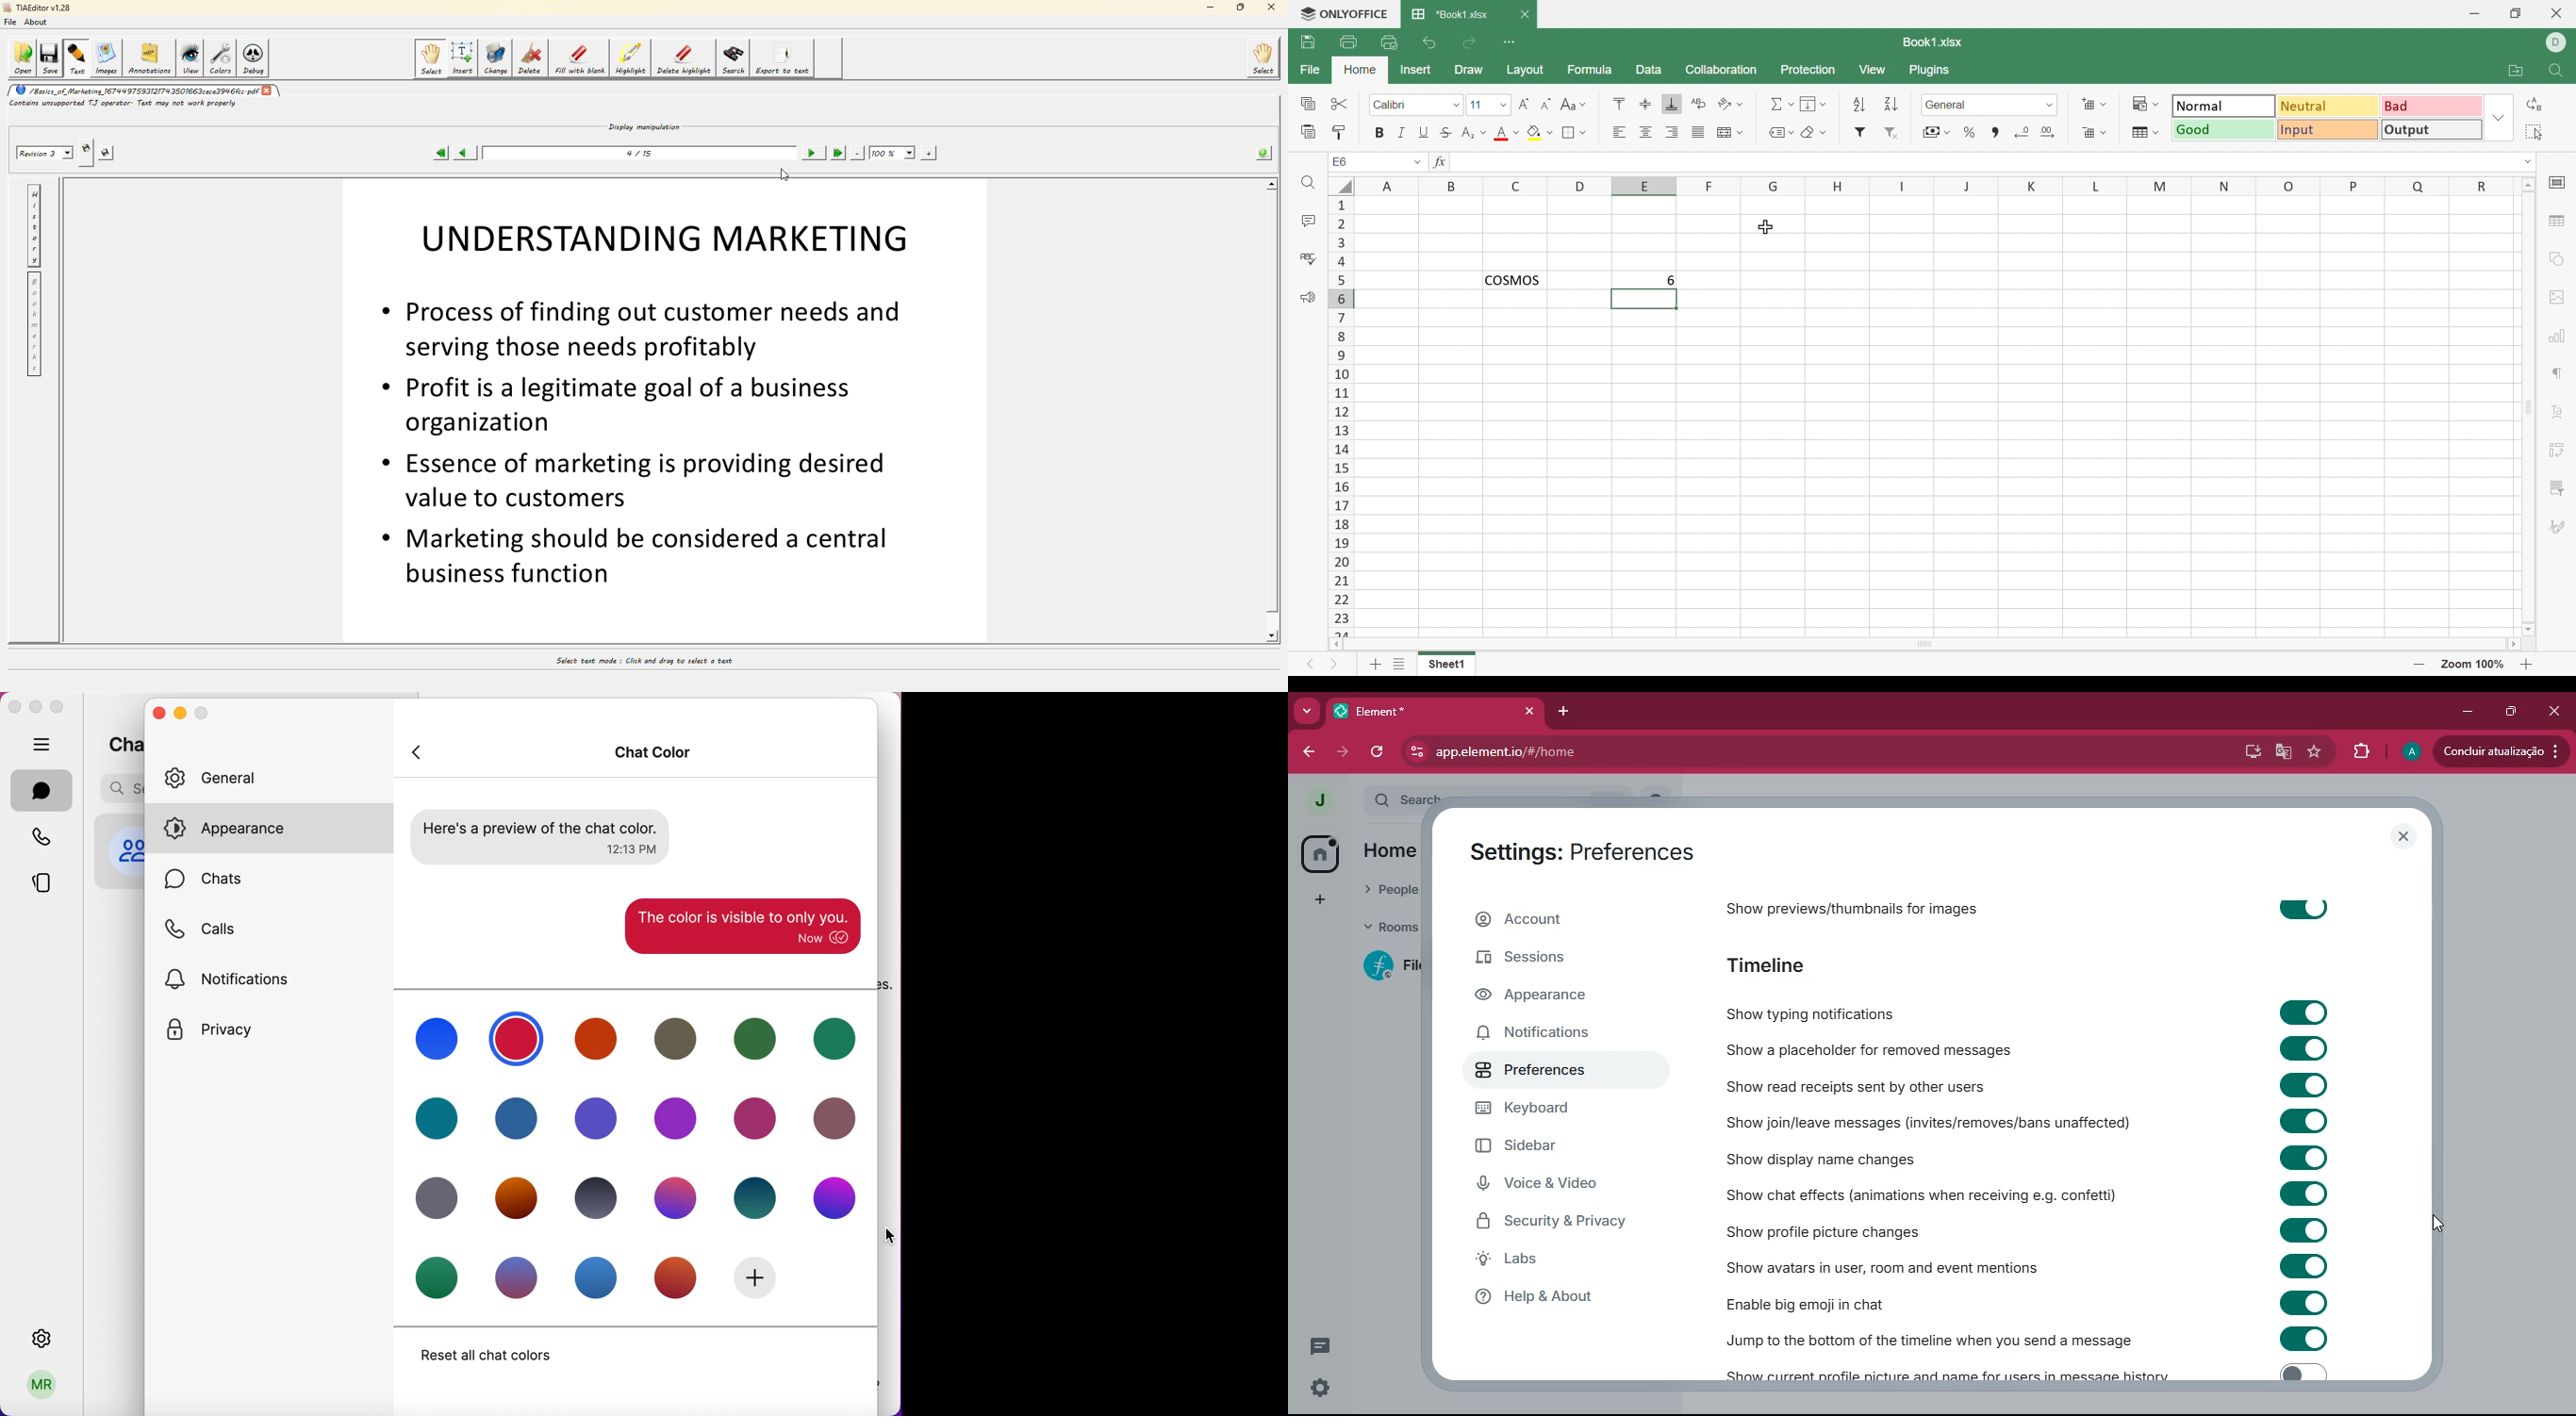  I want to click on Minimize, so click(2474, 14).